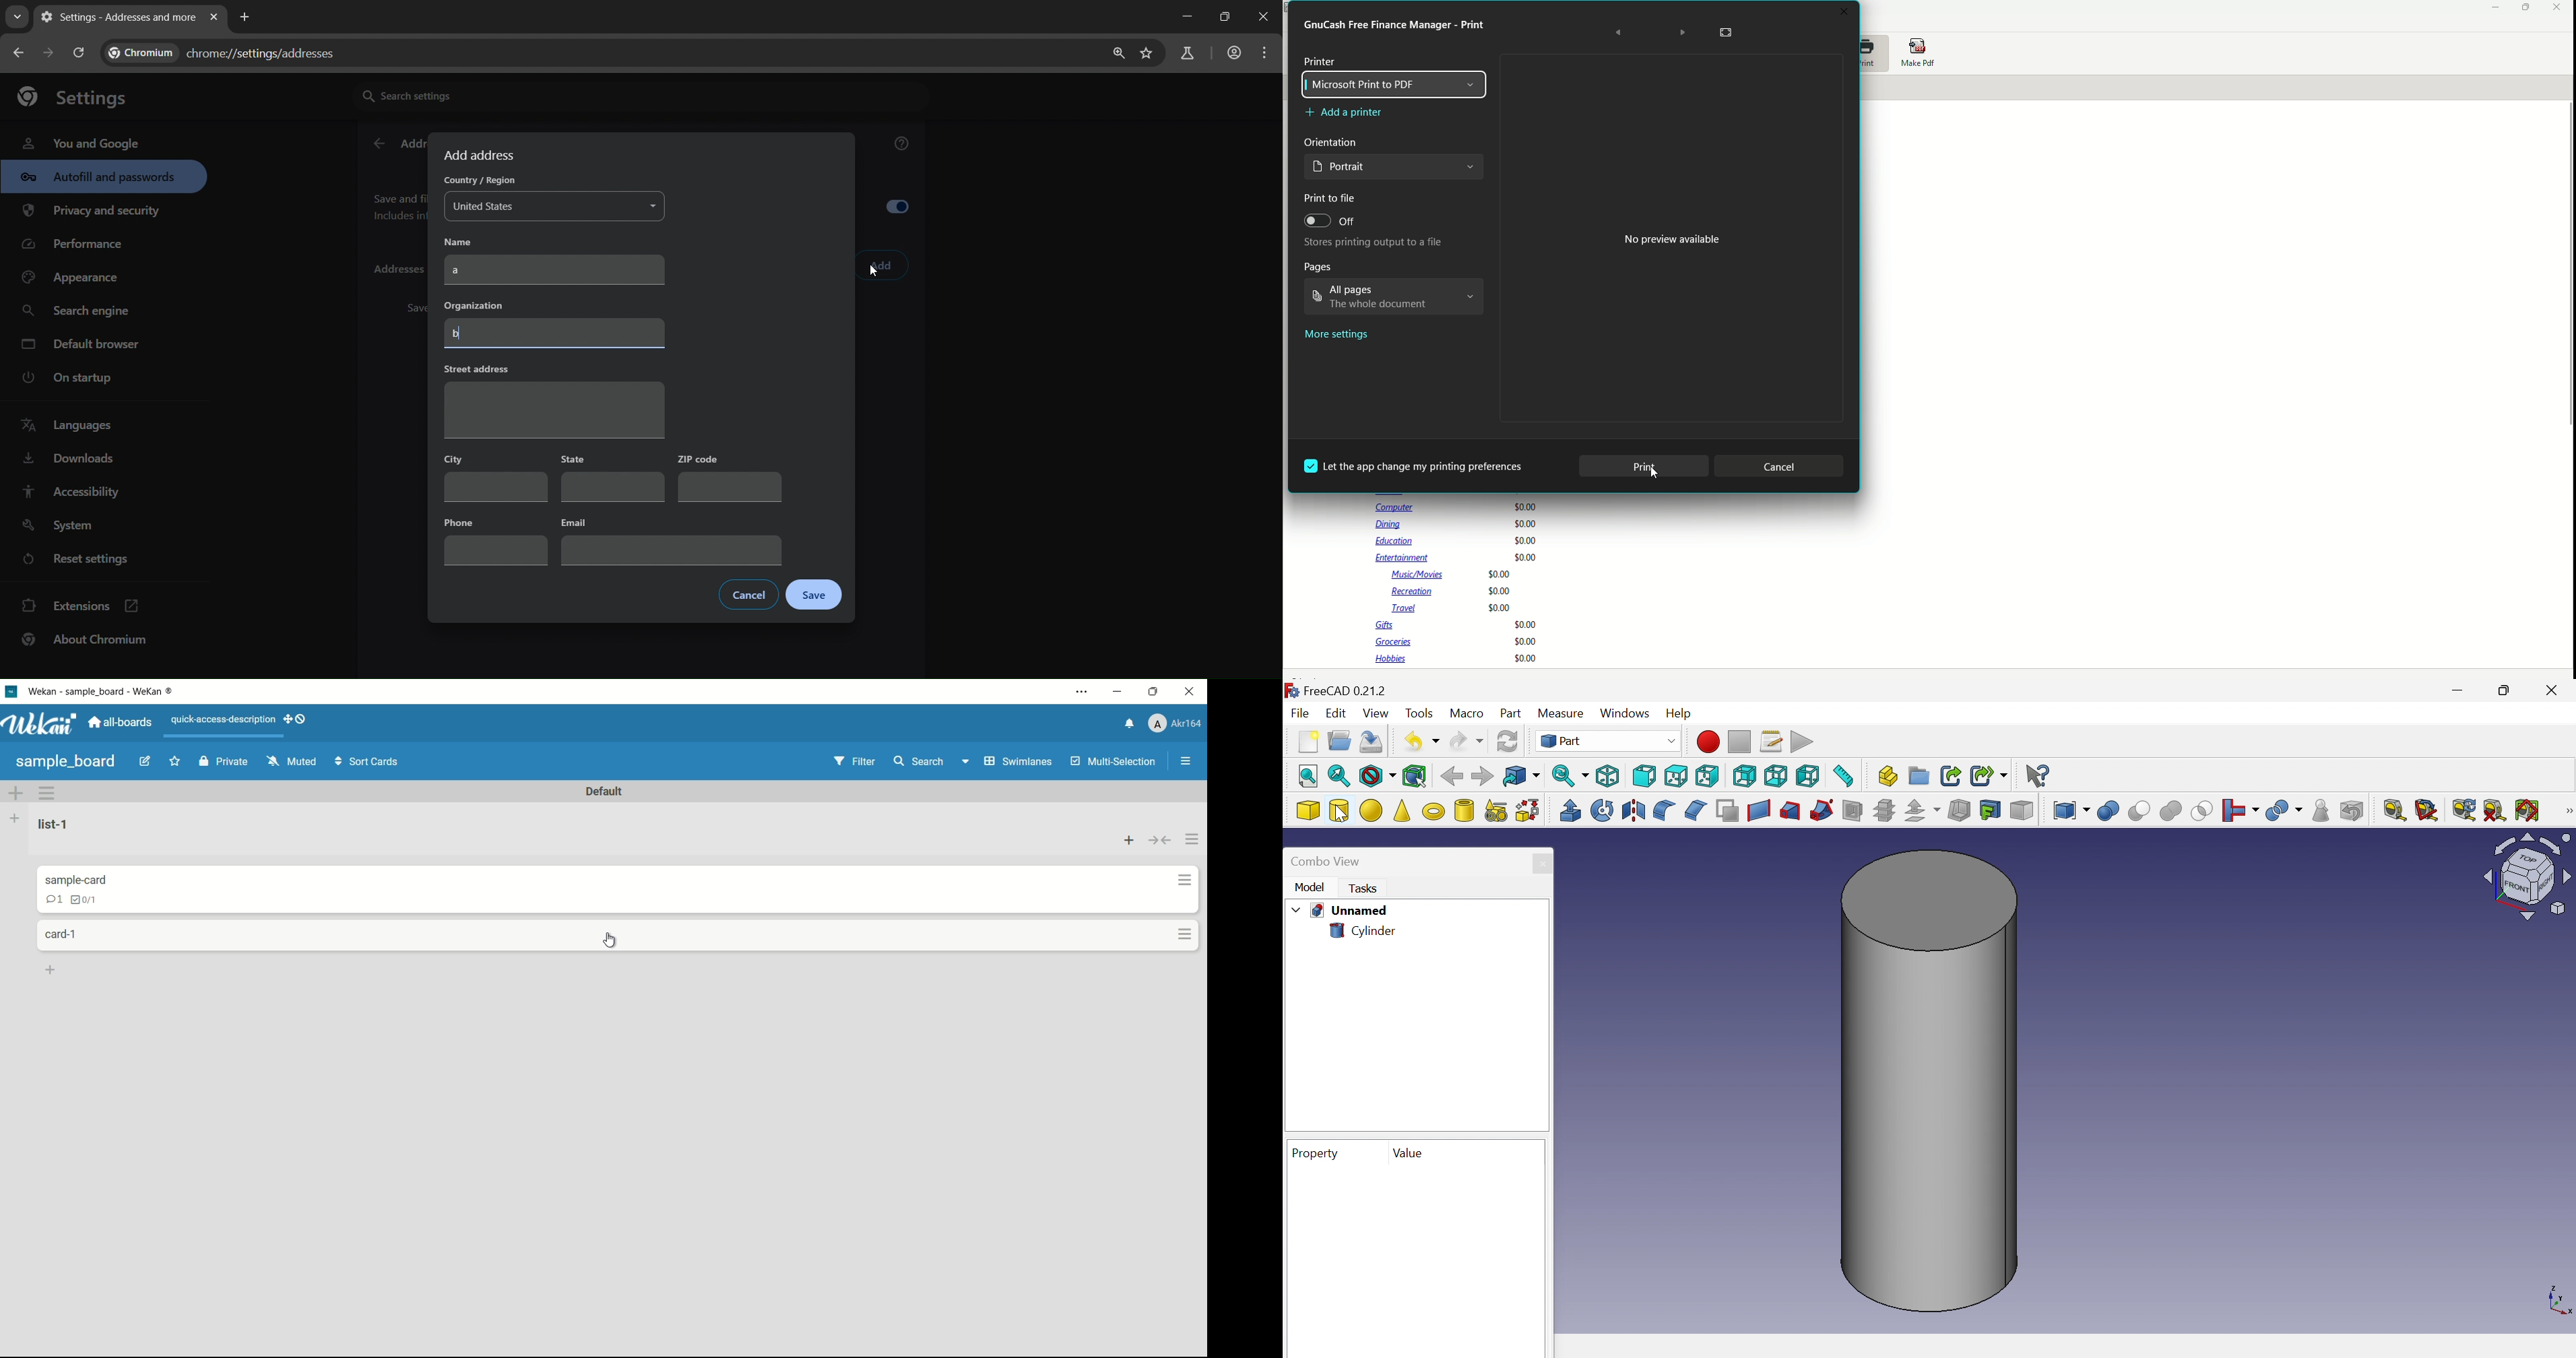 The width and height of the screenshot is (2576, 1372). I want to click on Create tube, so click(1464, 810).